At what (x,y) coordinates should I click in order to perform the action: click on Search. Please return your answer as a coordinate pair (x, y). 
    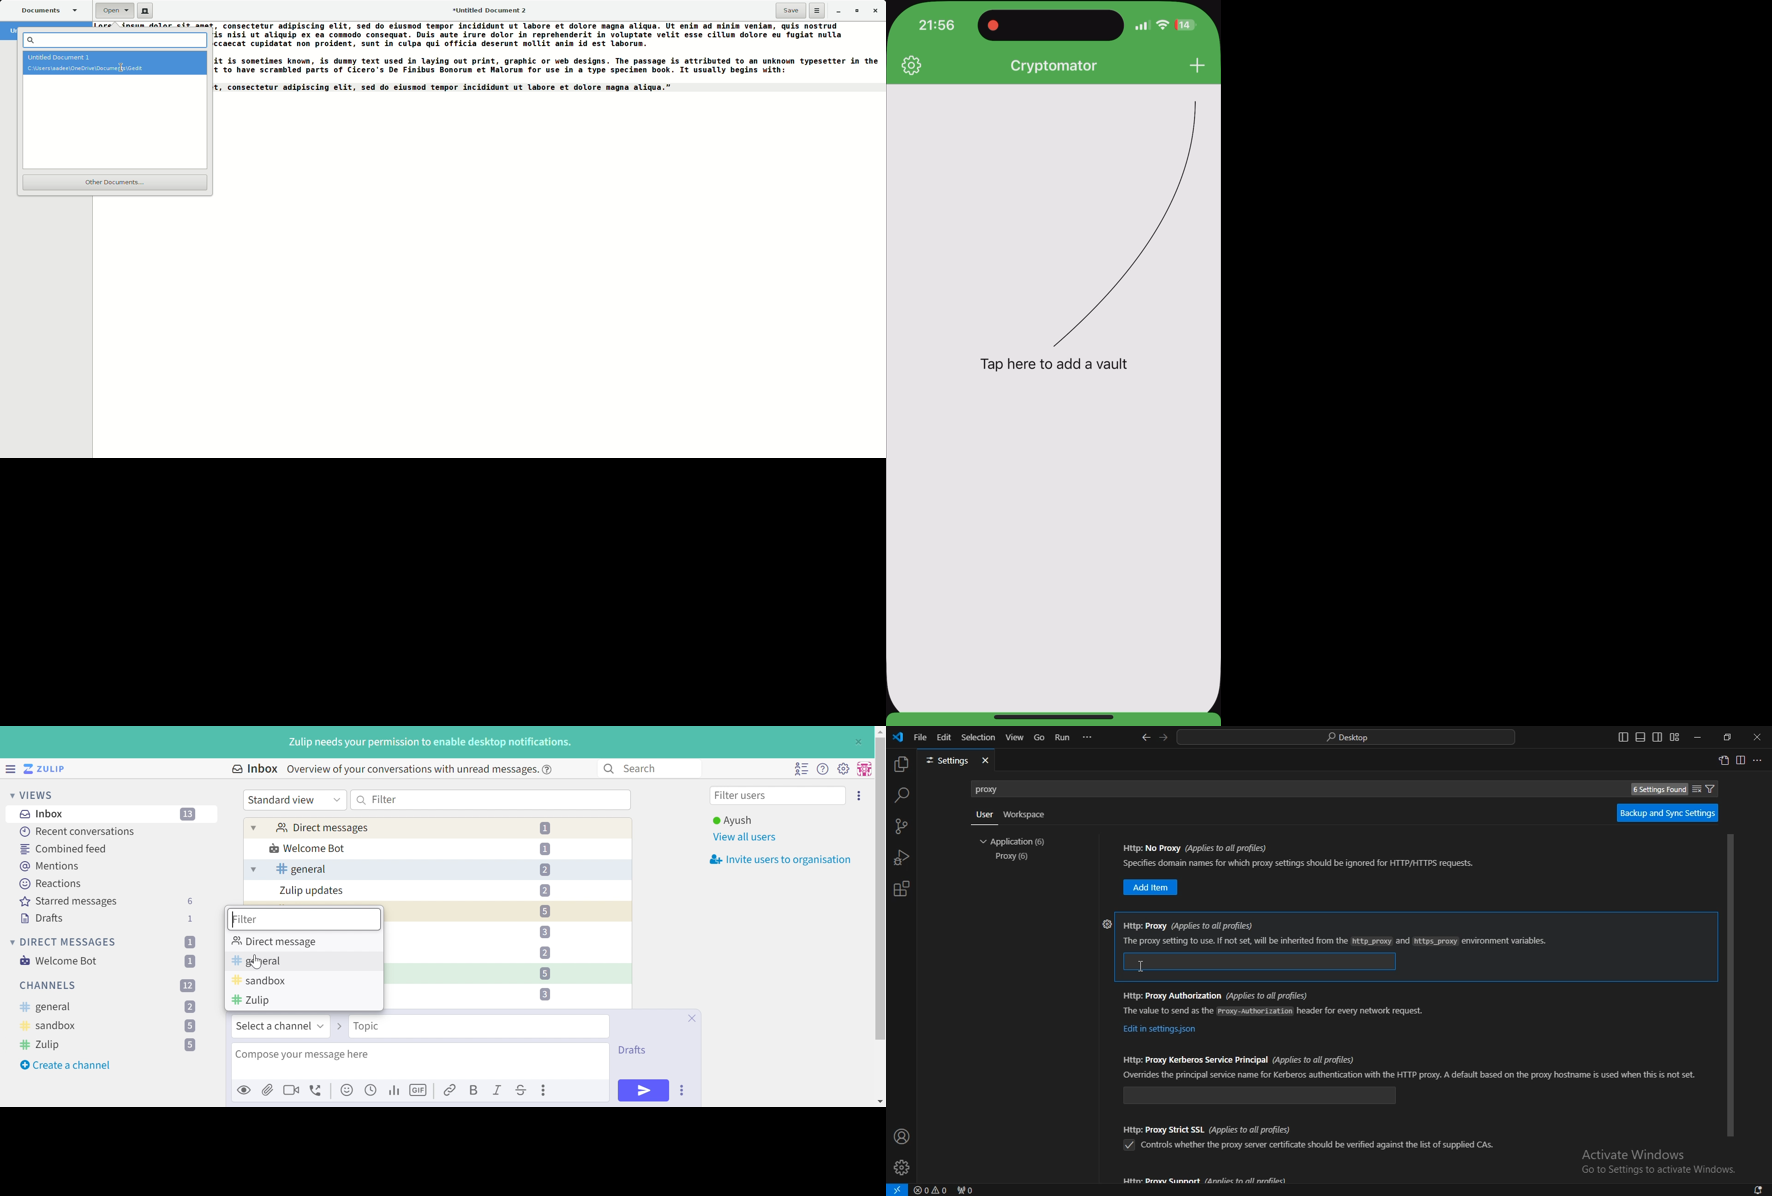
    Looking at the image, I should click on (644, 768).